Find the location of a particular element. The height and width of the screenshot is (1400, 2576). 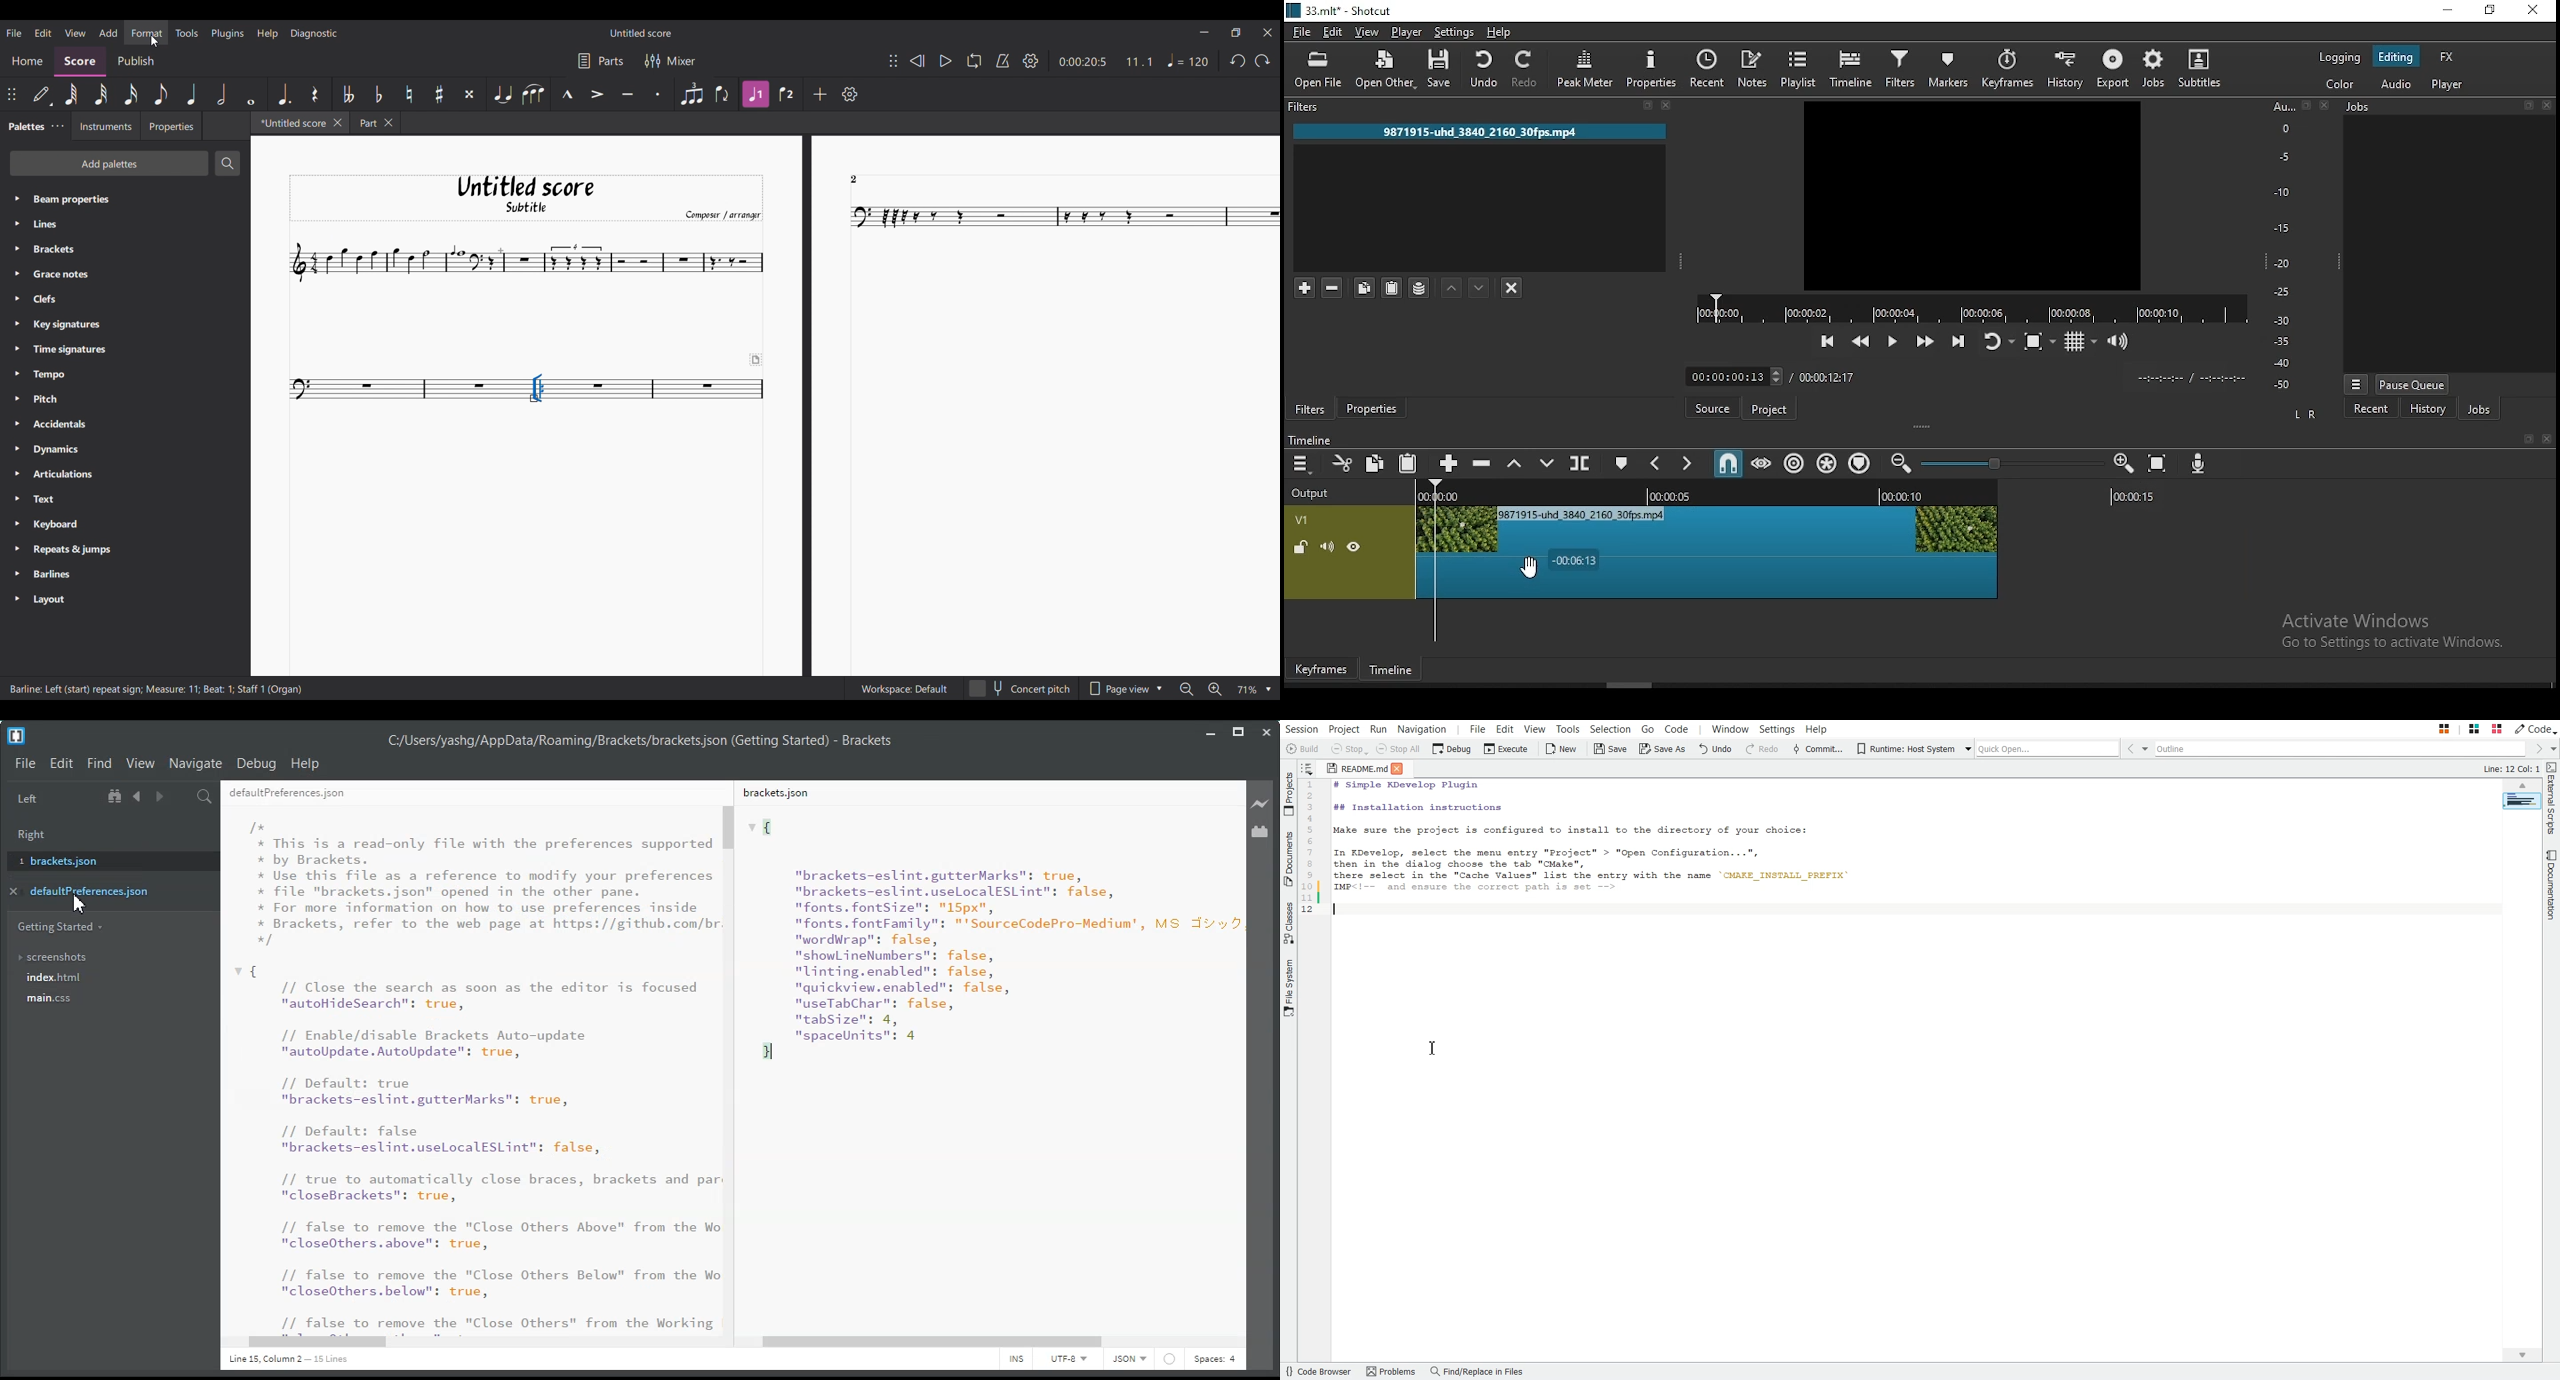

Find is located at coordinates (99, 764).